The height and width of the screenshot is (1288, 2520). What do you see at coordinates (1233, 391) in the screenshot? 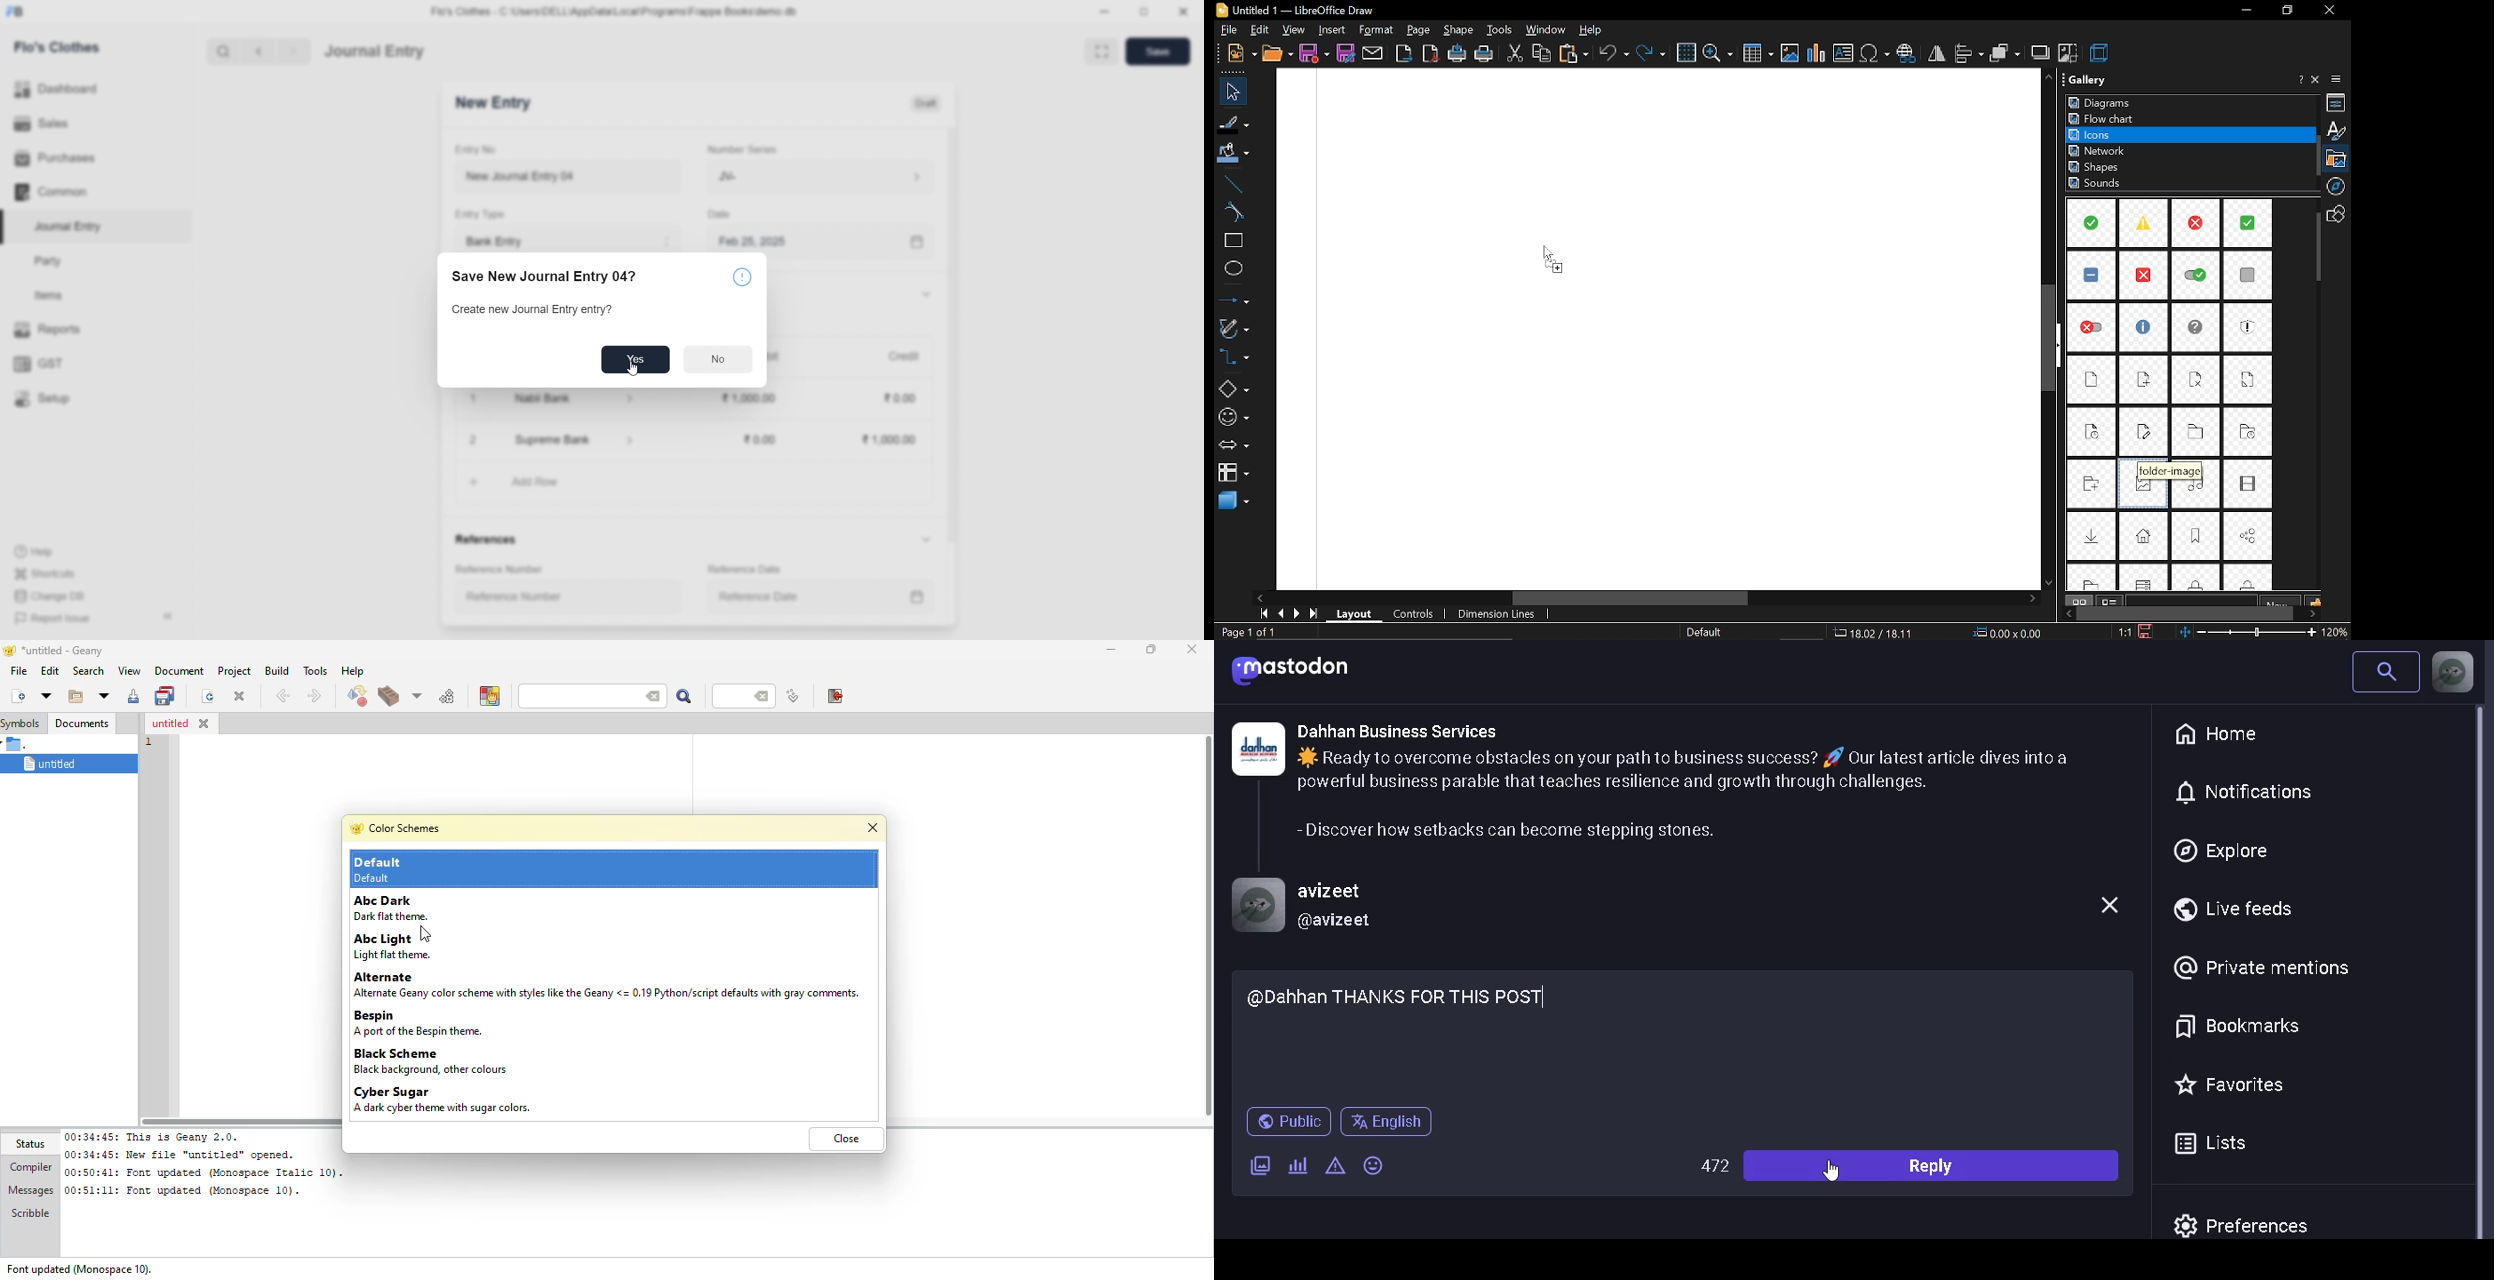
I see `basic shapes` at bounding box center [1233, 391].